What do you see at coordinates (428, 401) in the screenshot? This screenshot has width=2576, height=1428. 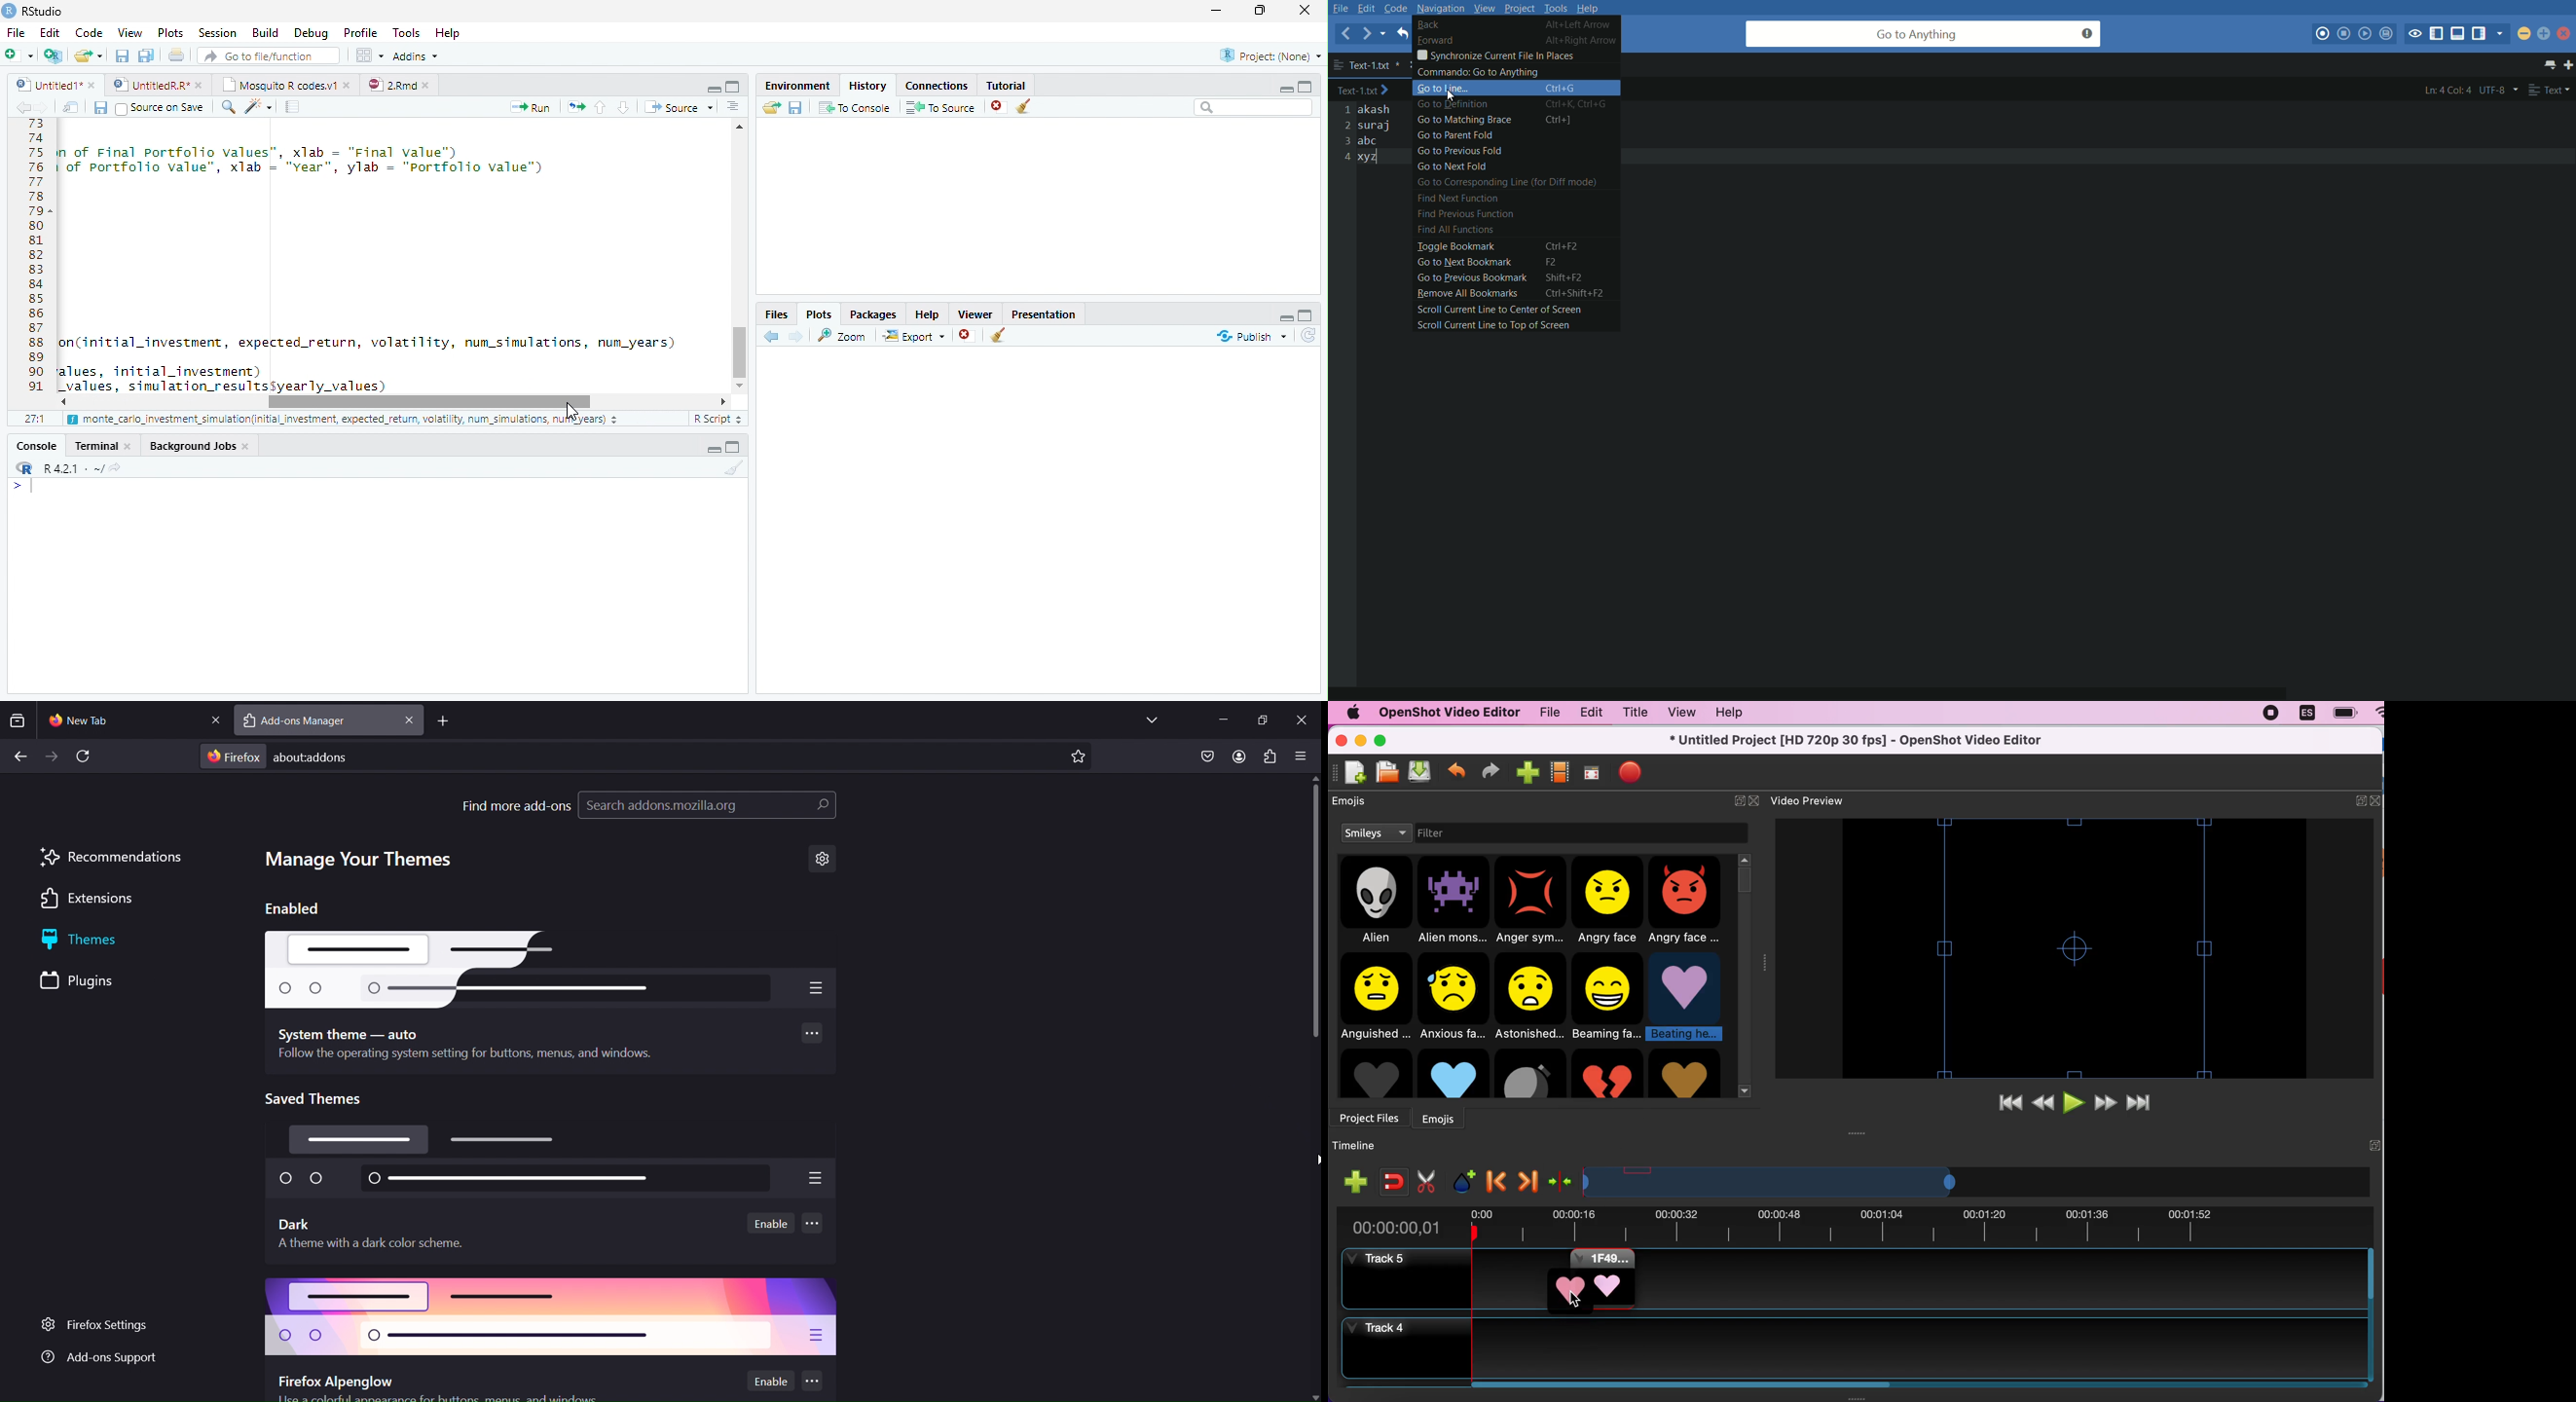 I see `Scroll bar` at bounding box center [428, 401].